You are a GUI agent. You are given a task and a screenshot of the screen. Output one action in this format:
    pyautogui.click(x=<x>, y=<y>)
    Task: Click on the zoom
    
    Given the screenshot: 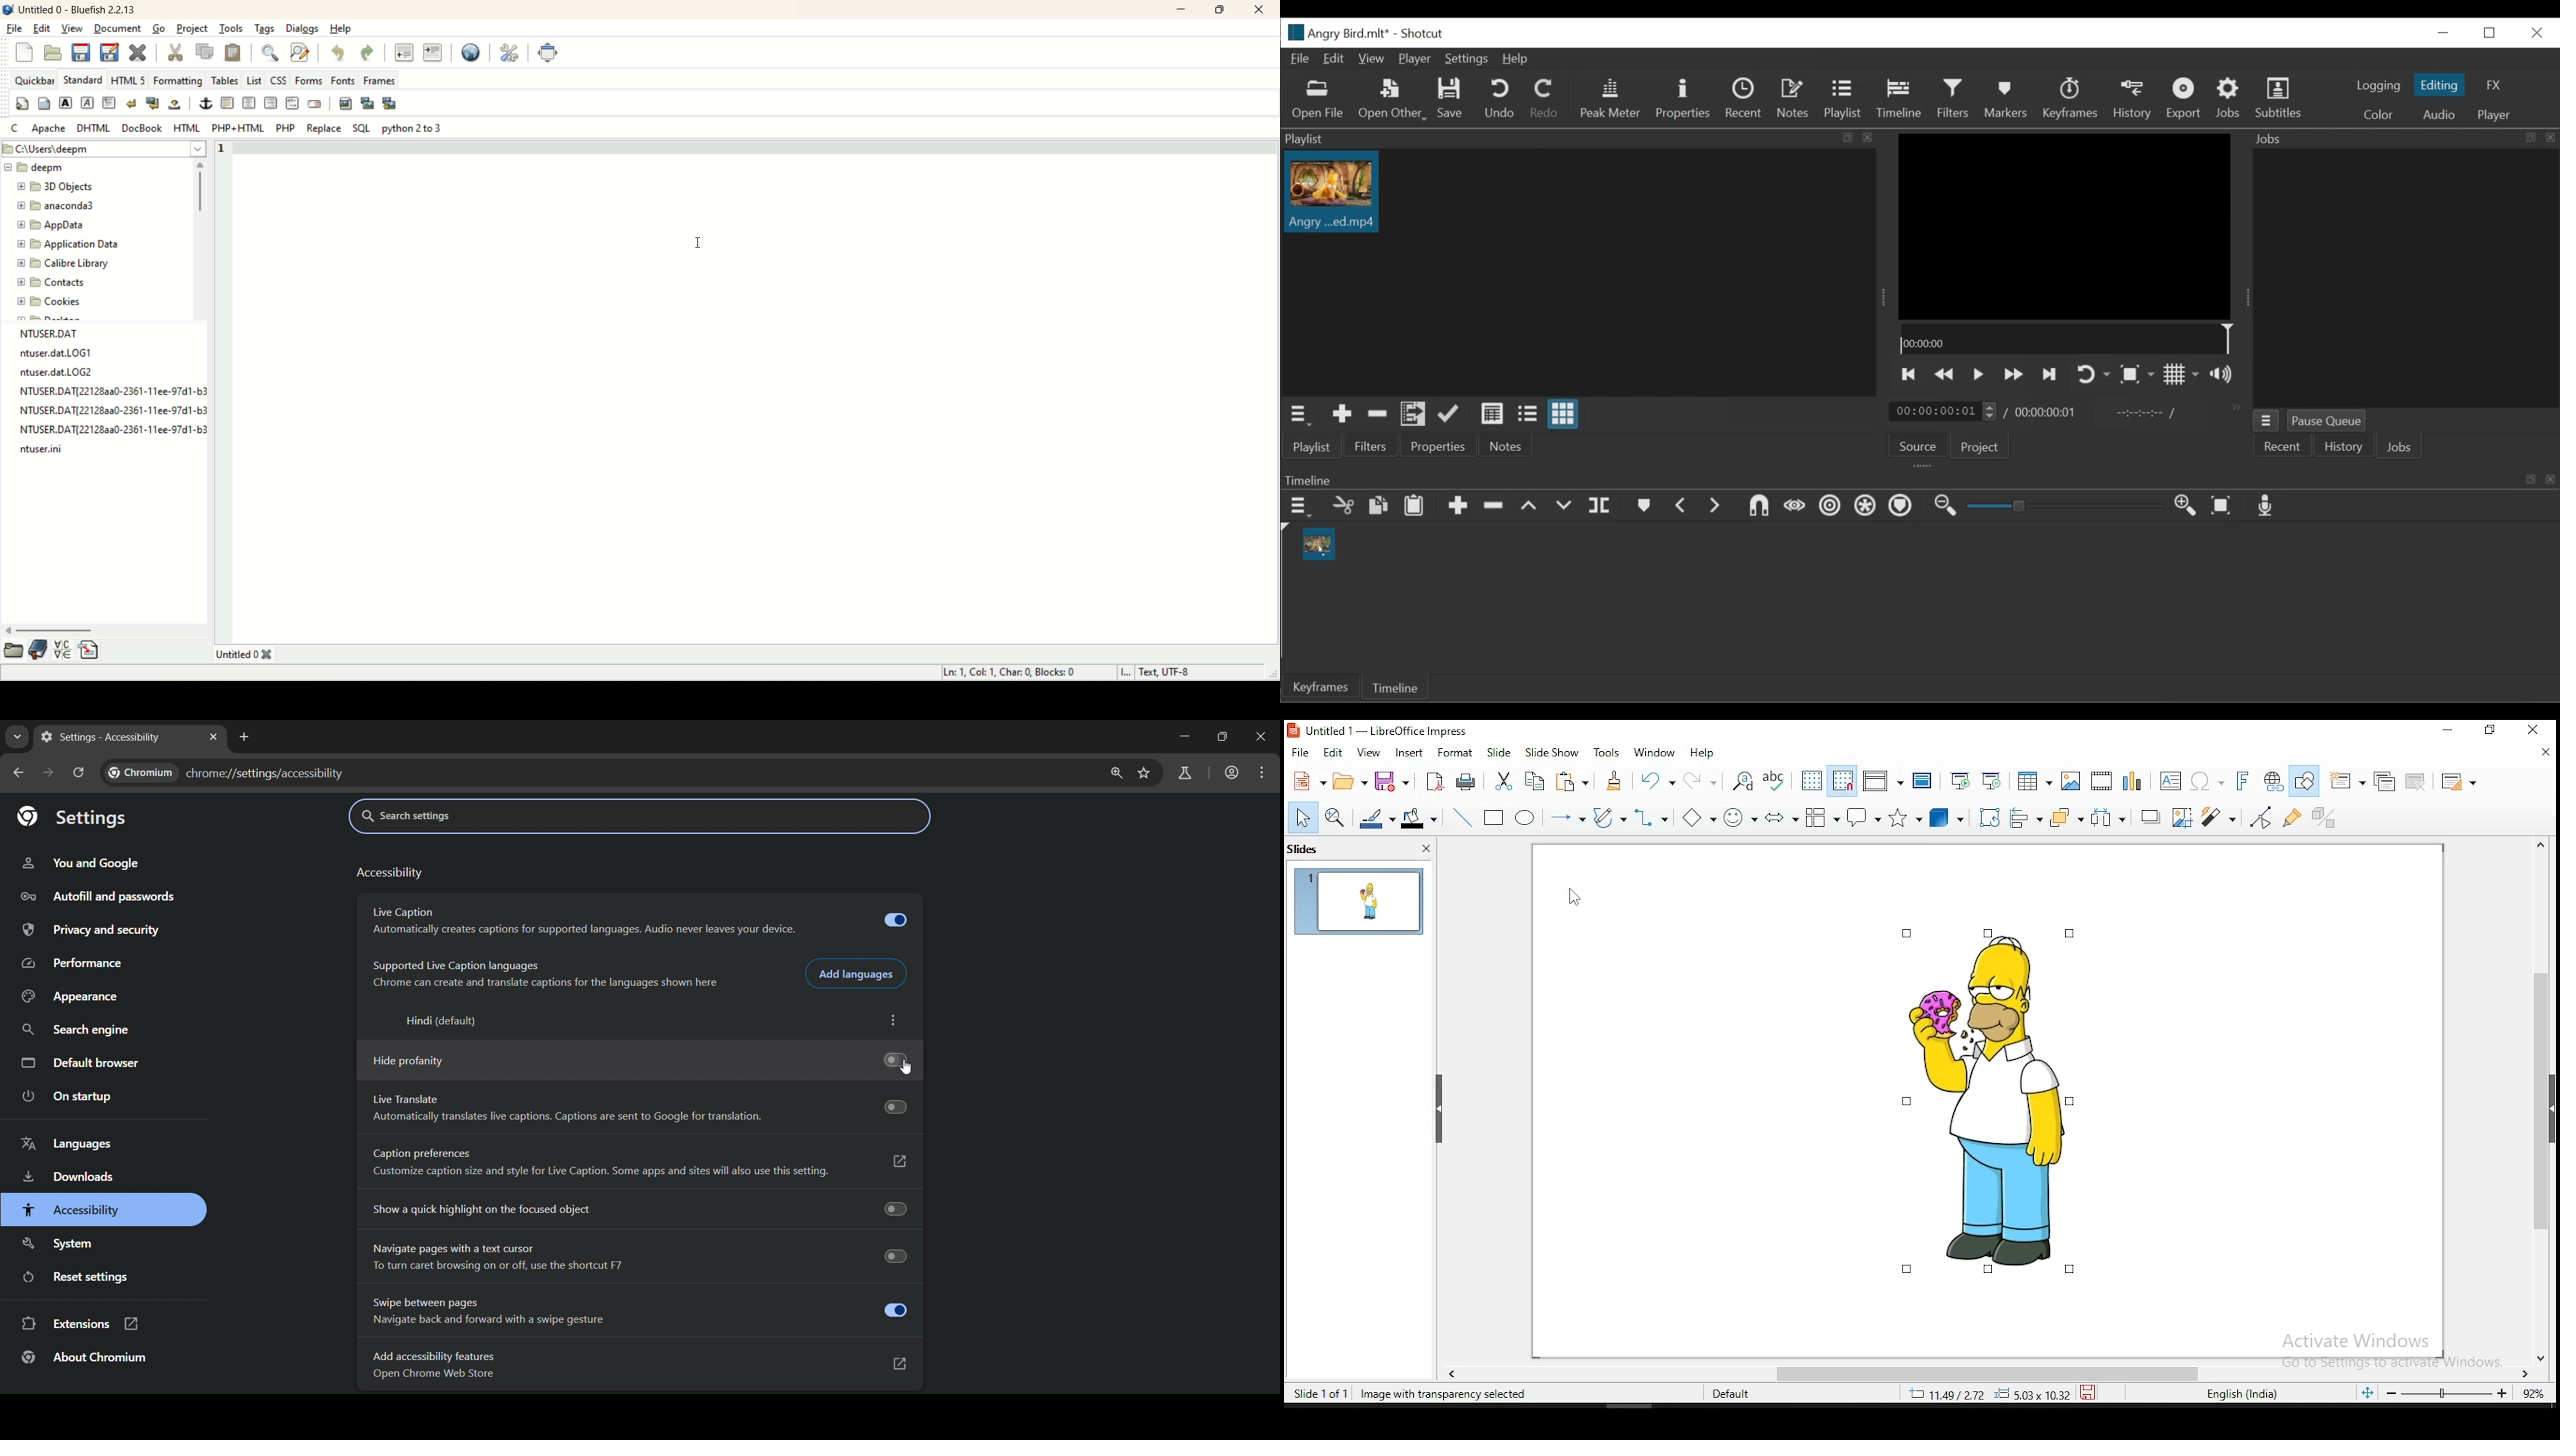 What is the action you would take?
    pyautogui.click(x=1117, y=774)
    